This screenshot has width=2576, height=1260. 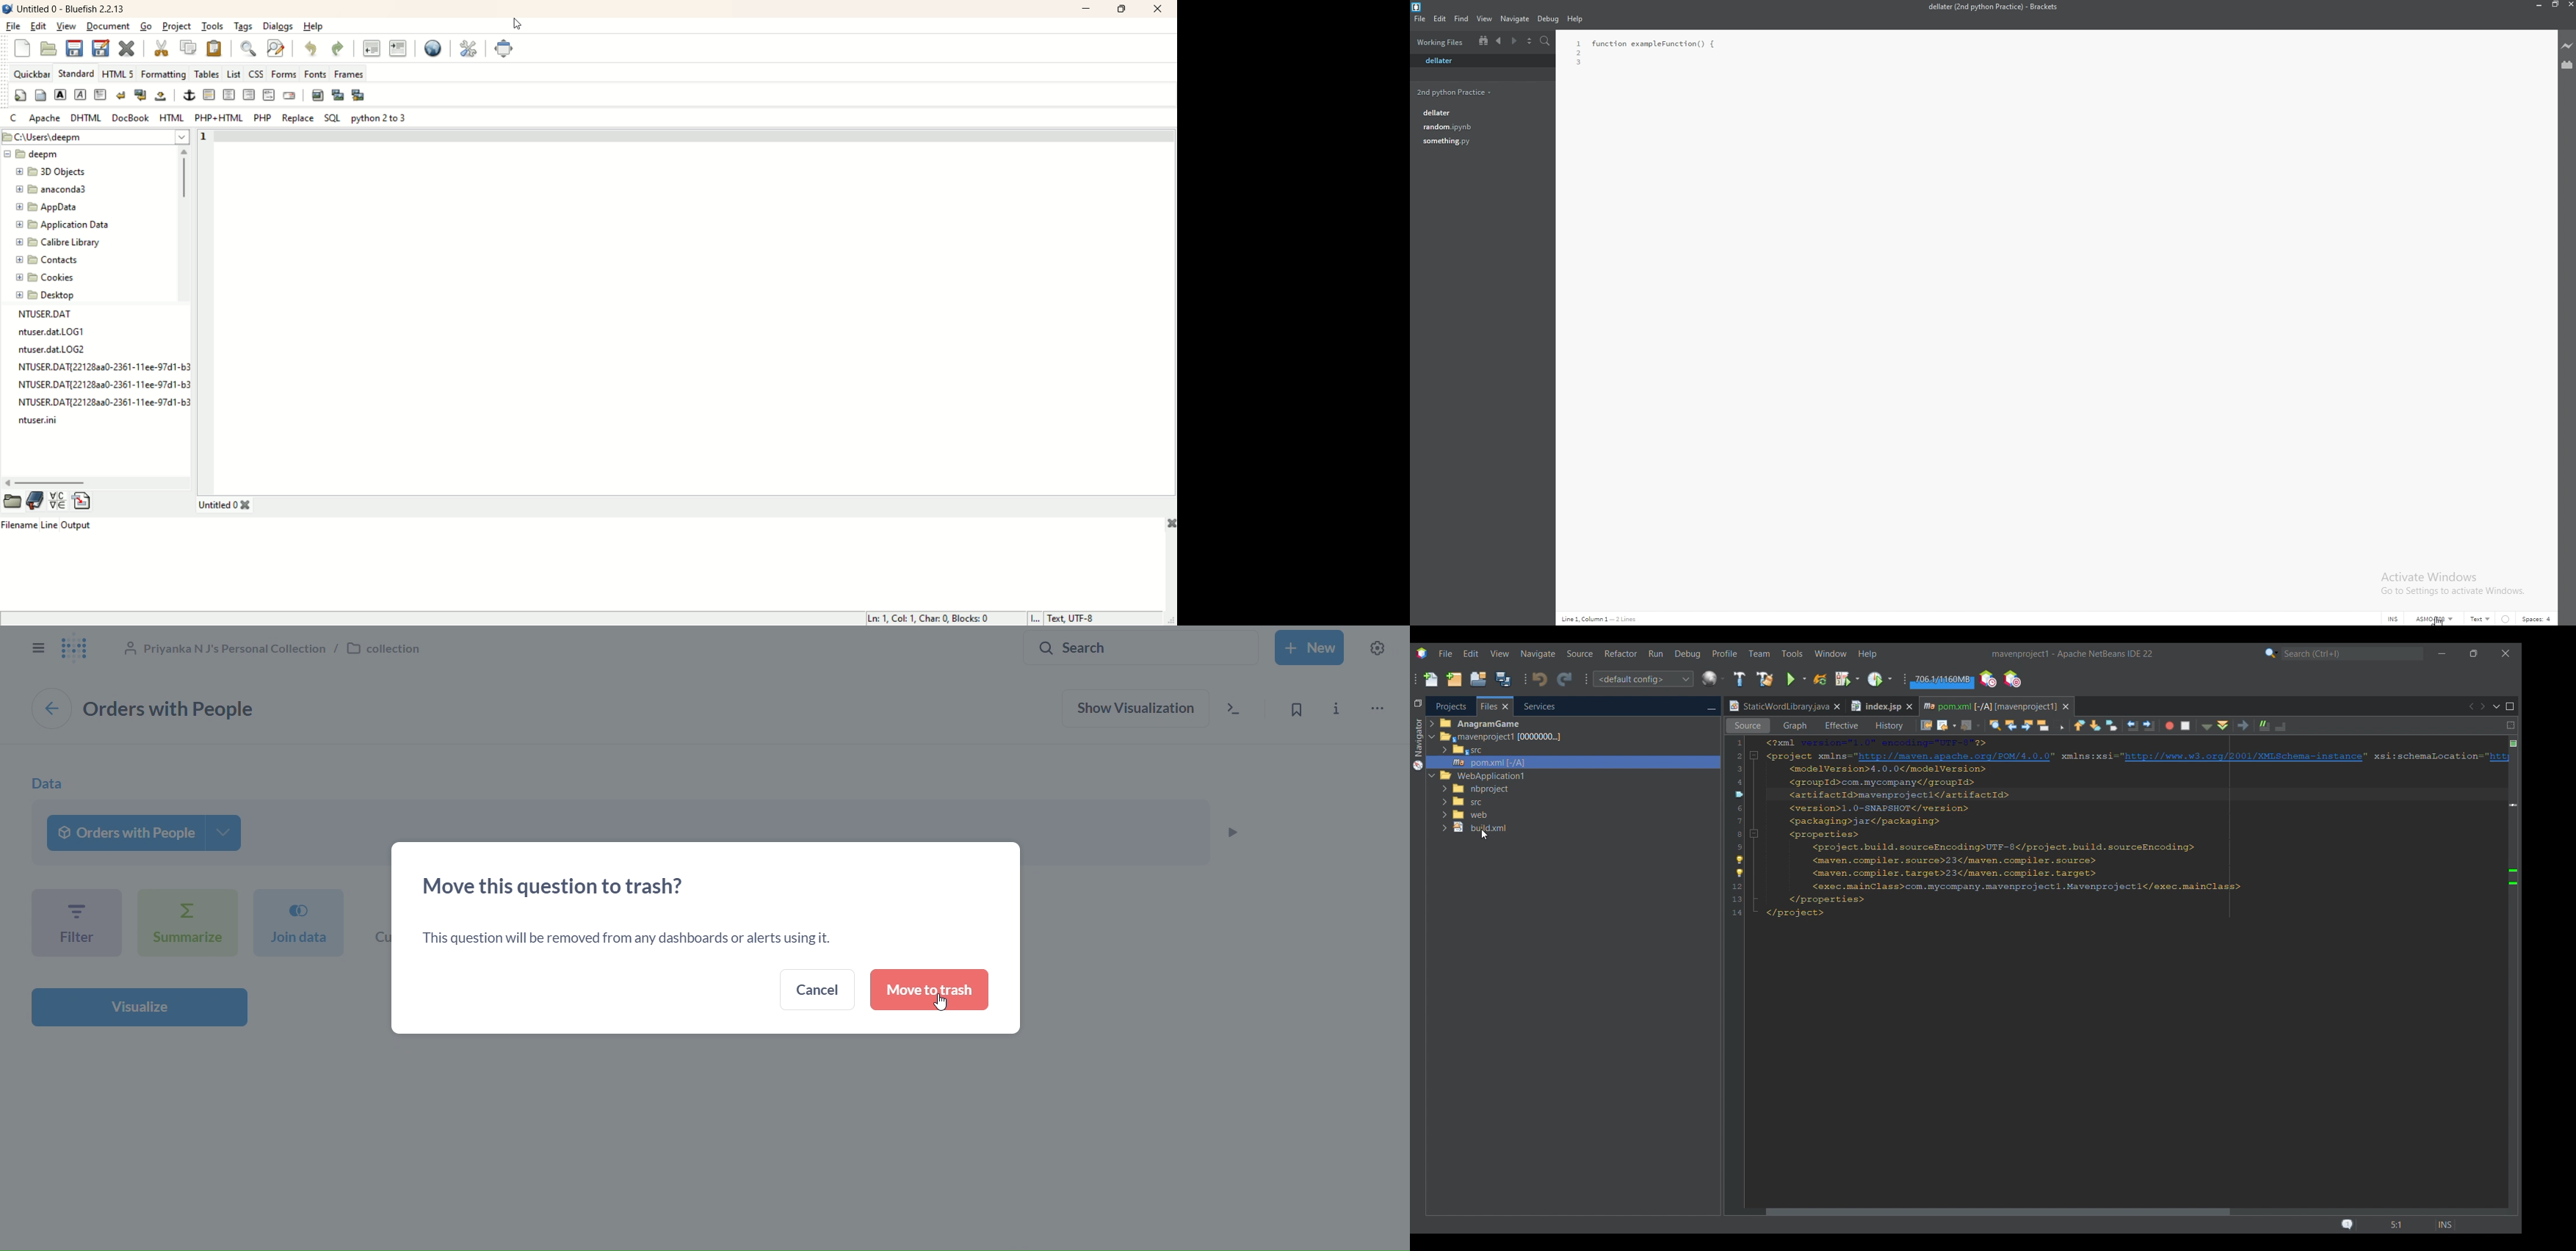 What do you see at coordinates (1165, 524) in the screenshot?
I see `close` at bounding box center [1165, 524].